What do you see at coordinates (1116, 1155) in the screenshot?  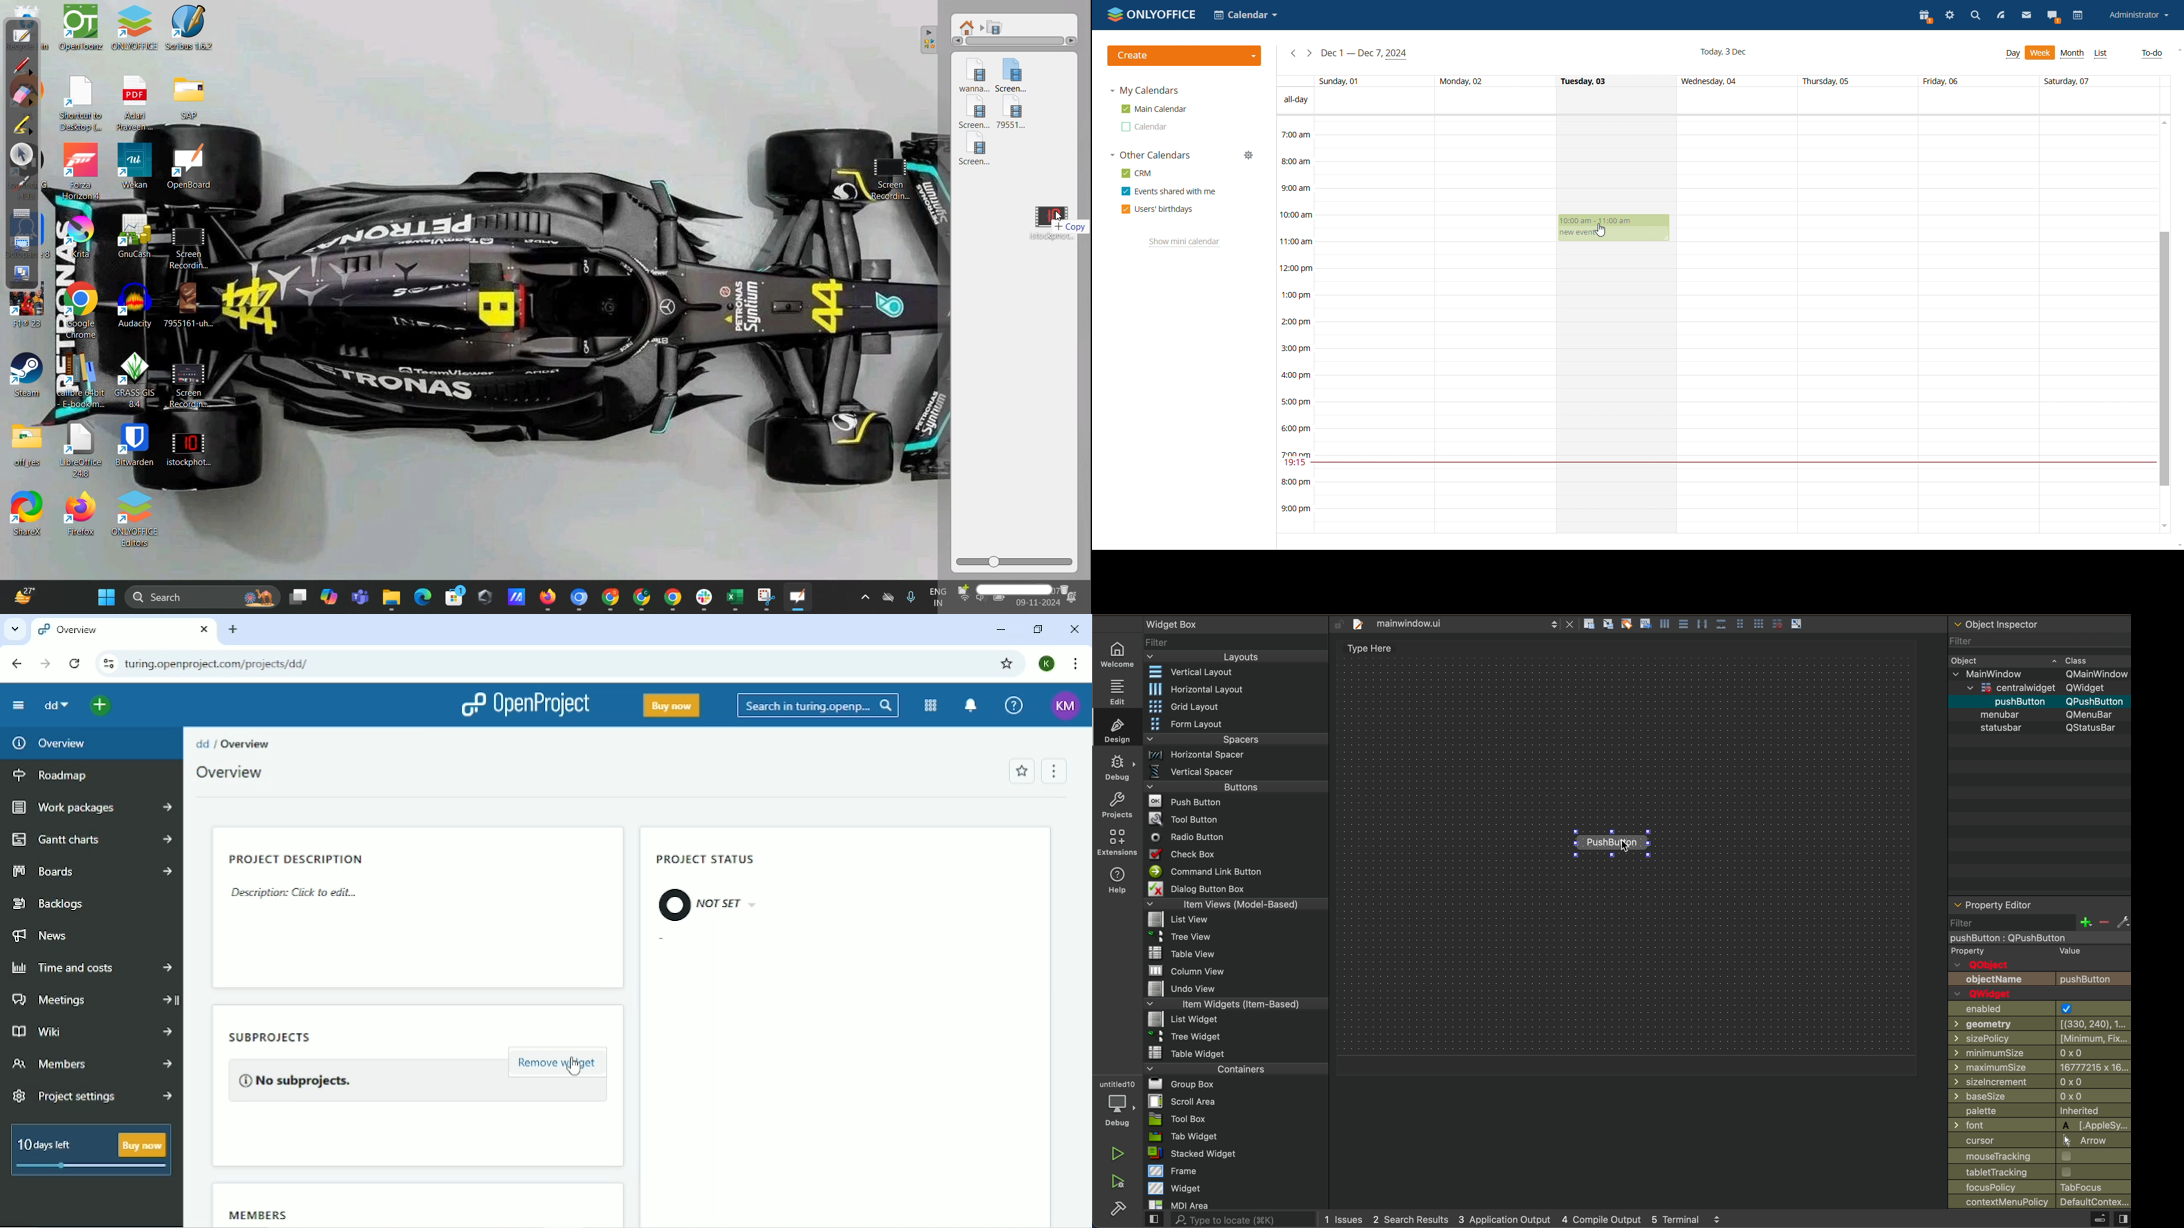 I see `run` at bounding box center [1116, 1155].